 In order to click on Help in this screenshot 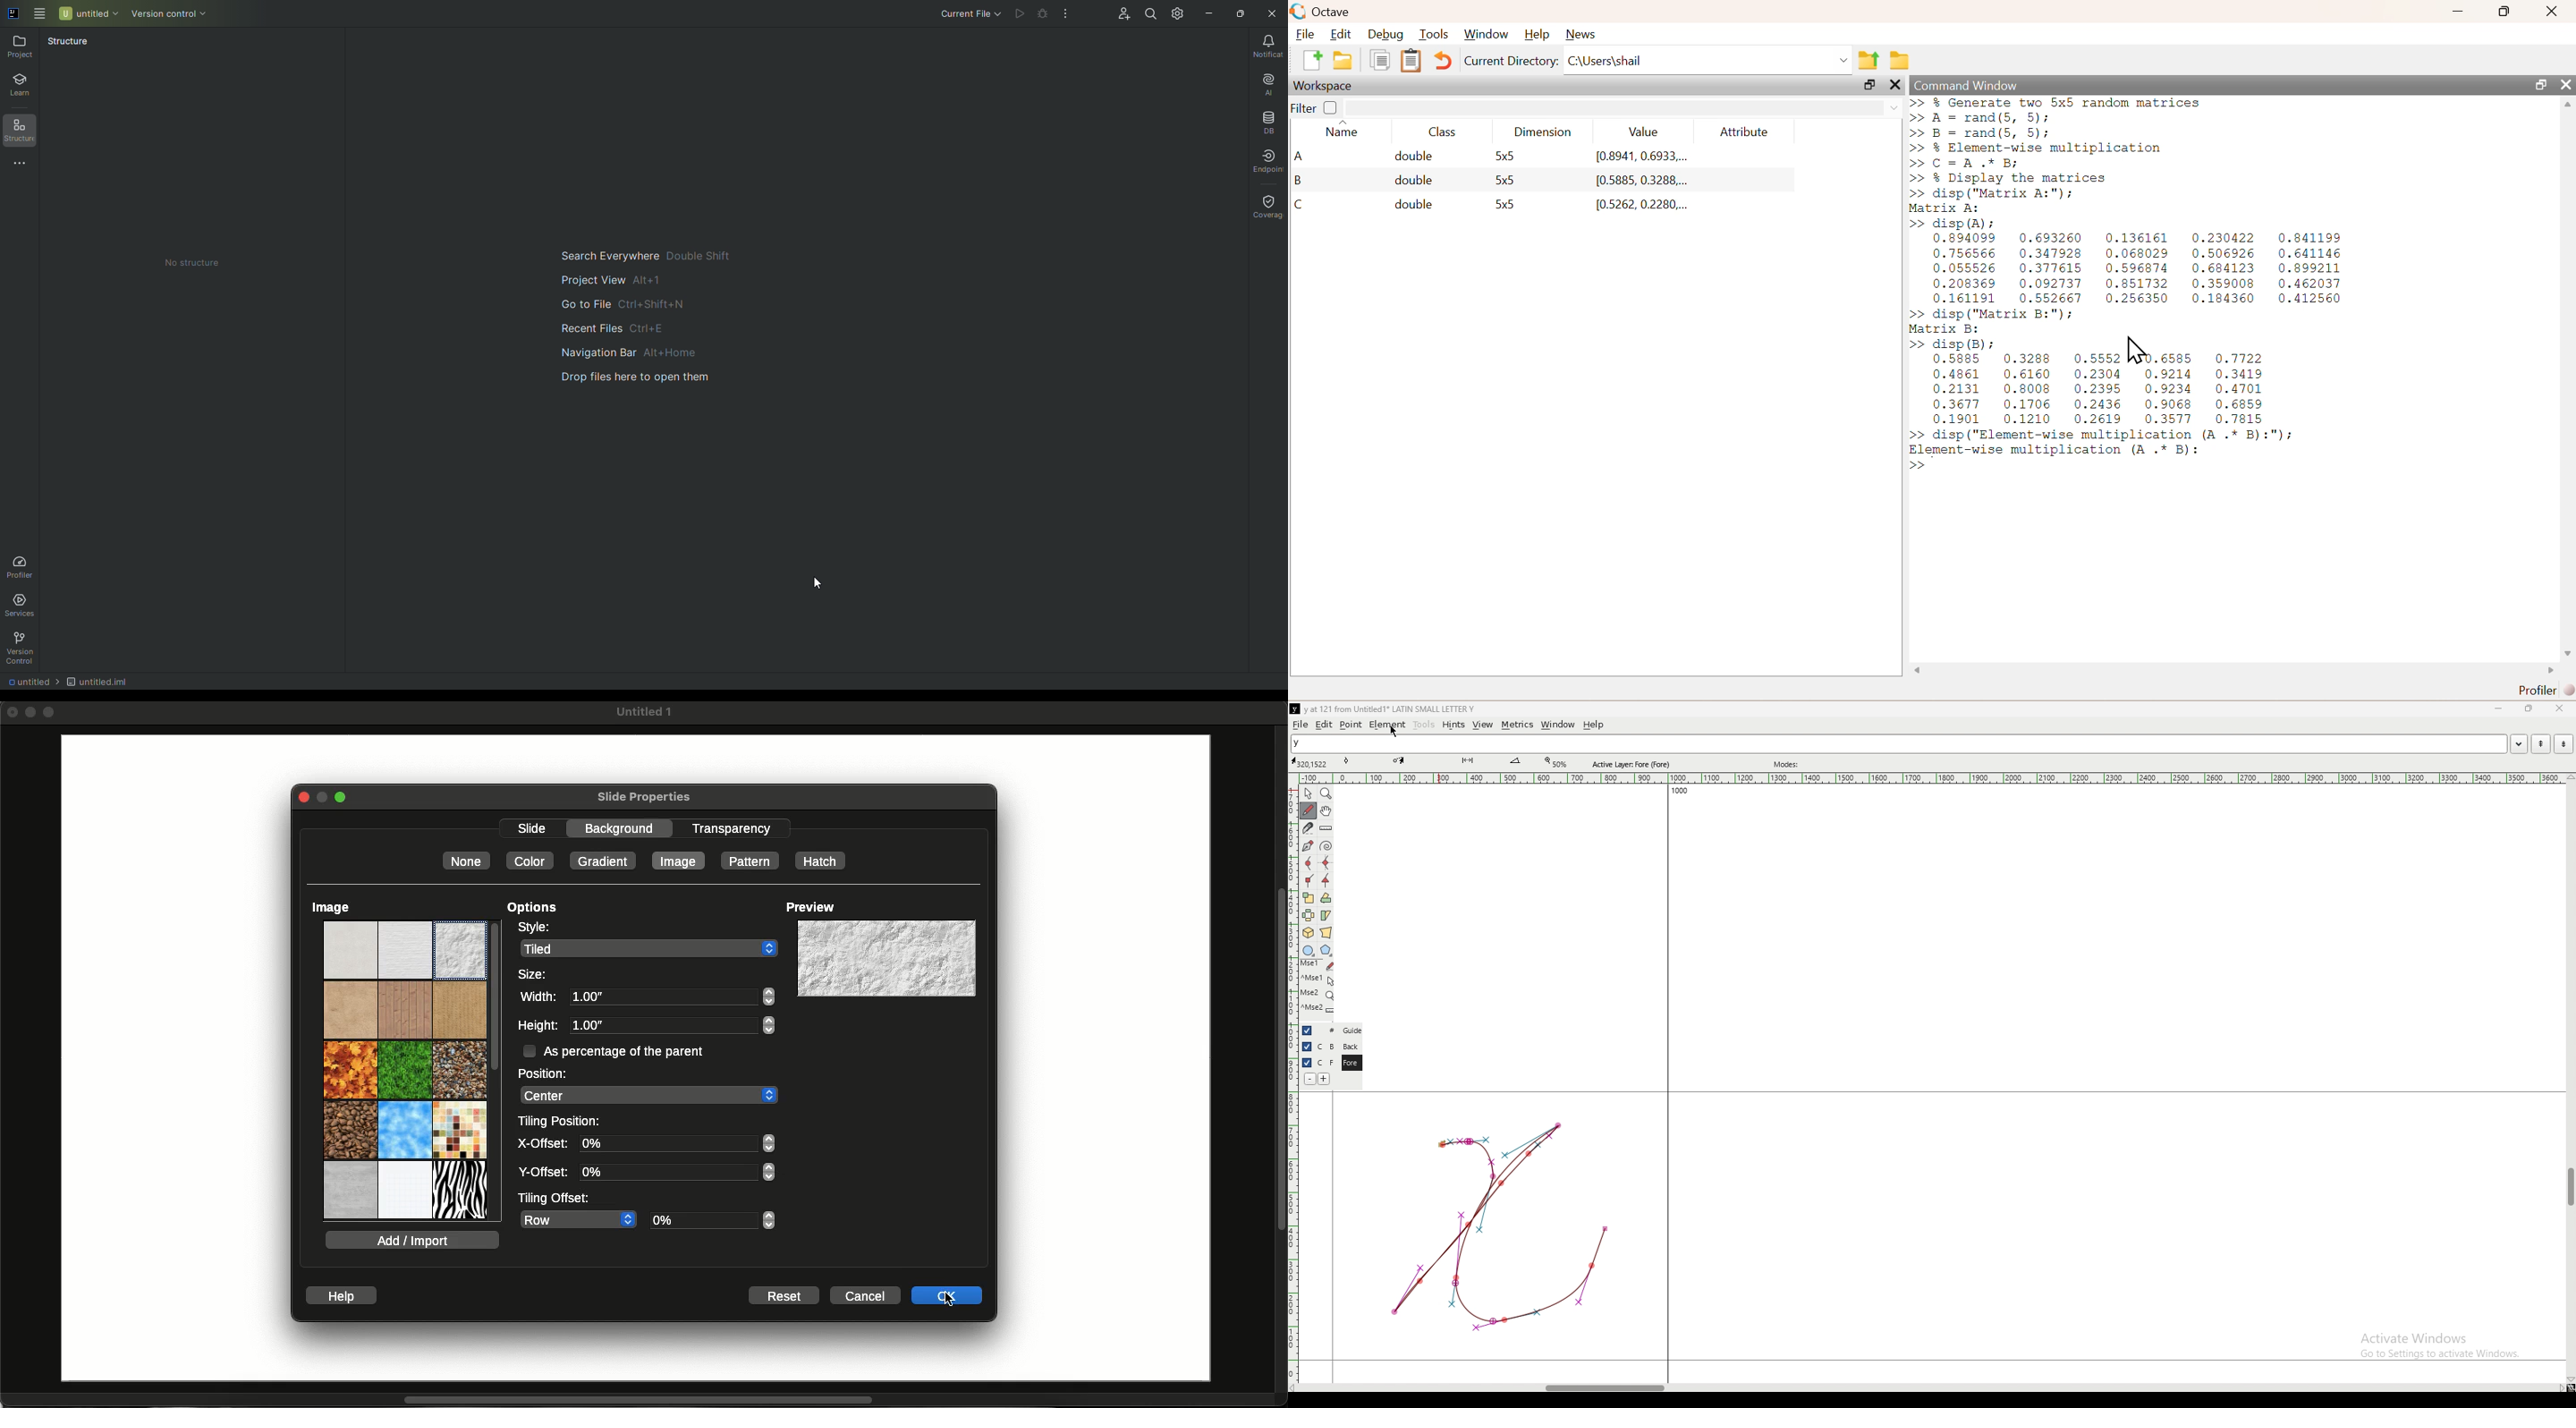, I will do `click(1538, 31)`.